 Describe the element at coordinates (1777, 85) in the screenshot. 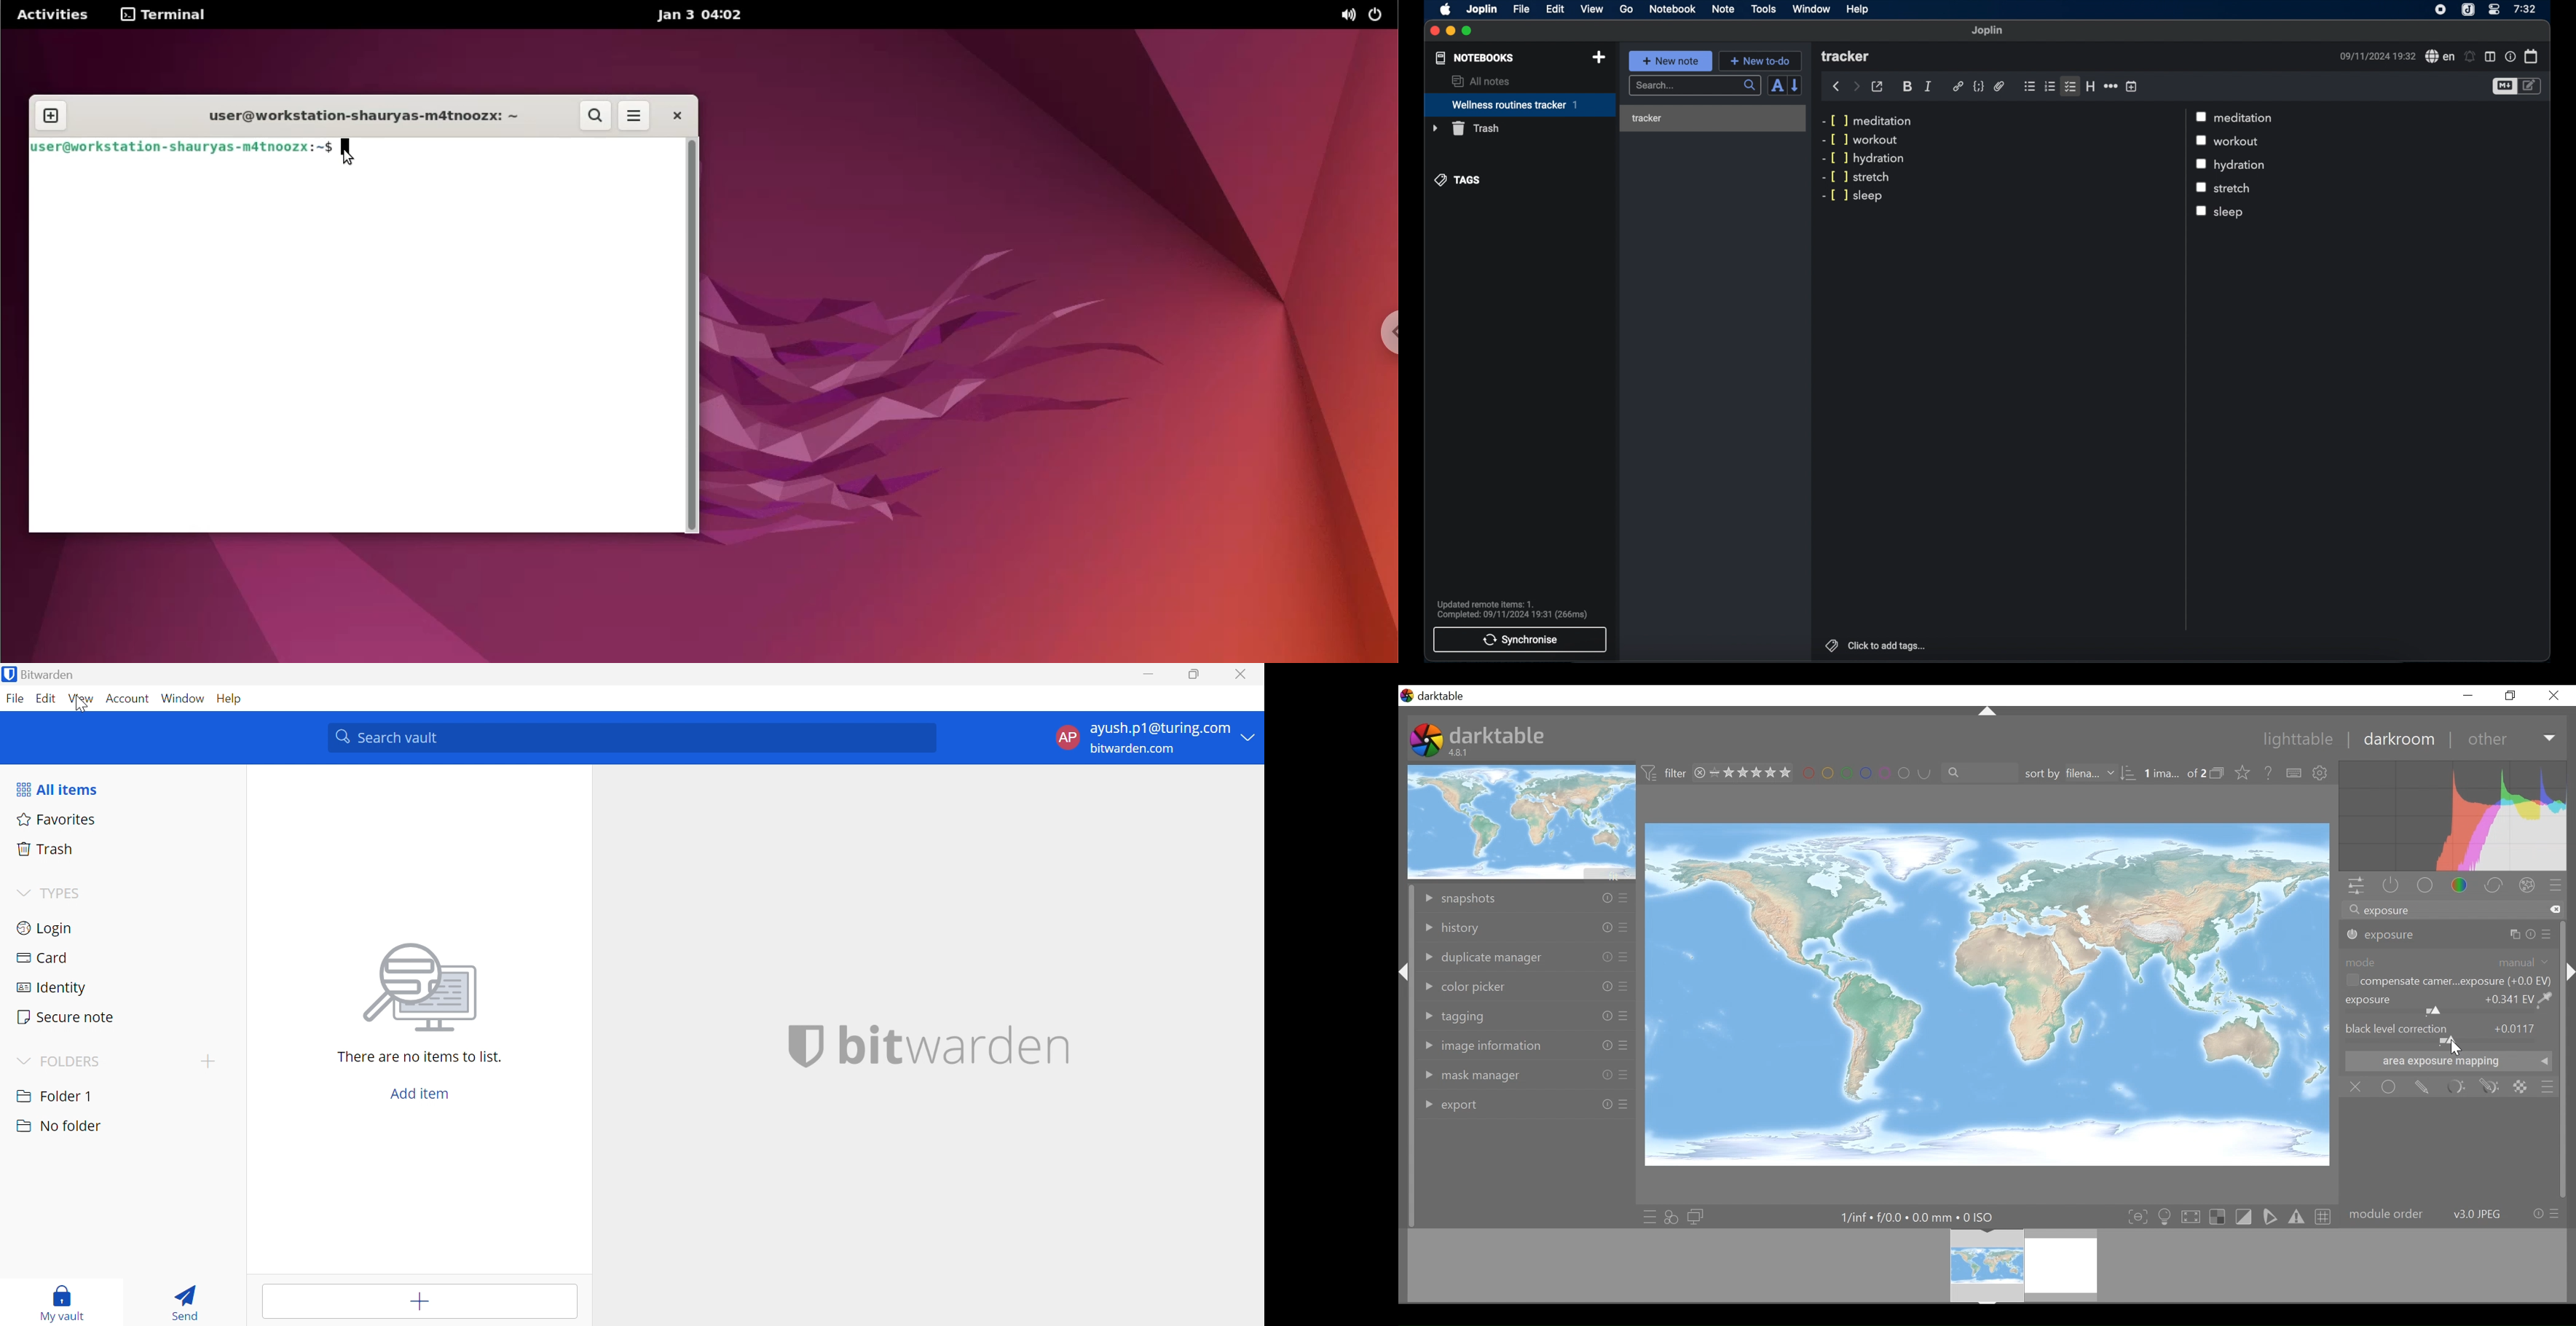

I see `toggle sort order field` at that location.